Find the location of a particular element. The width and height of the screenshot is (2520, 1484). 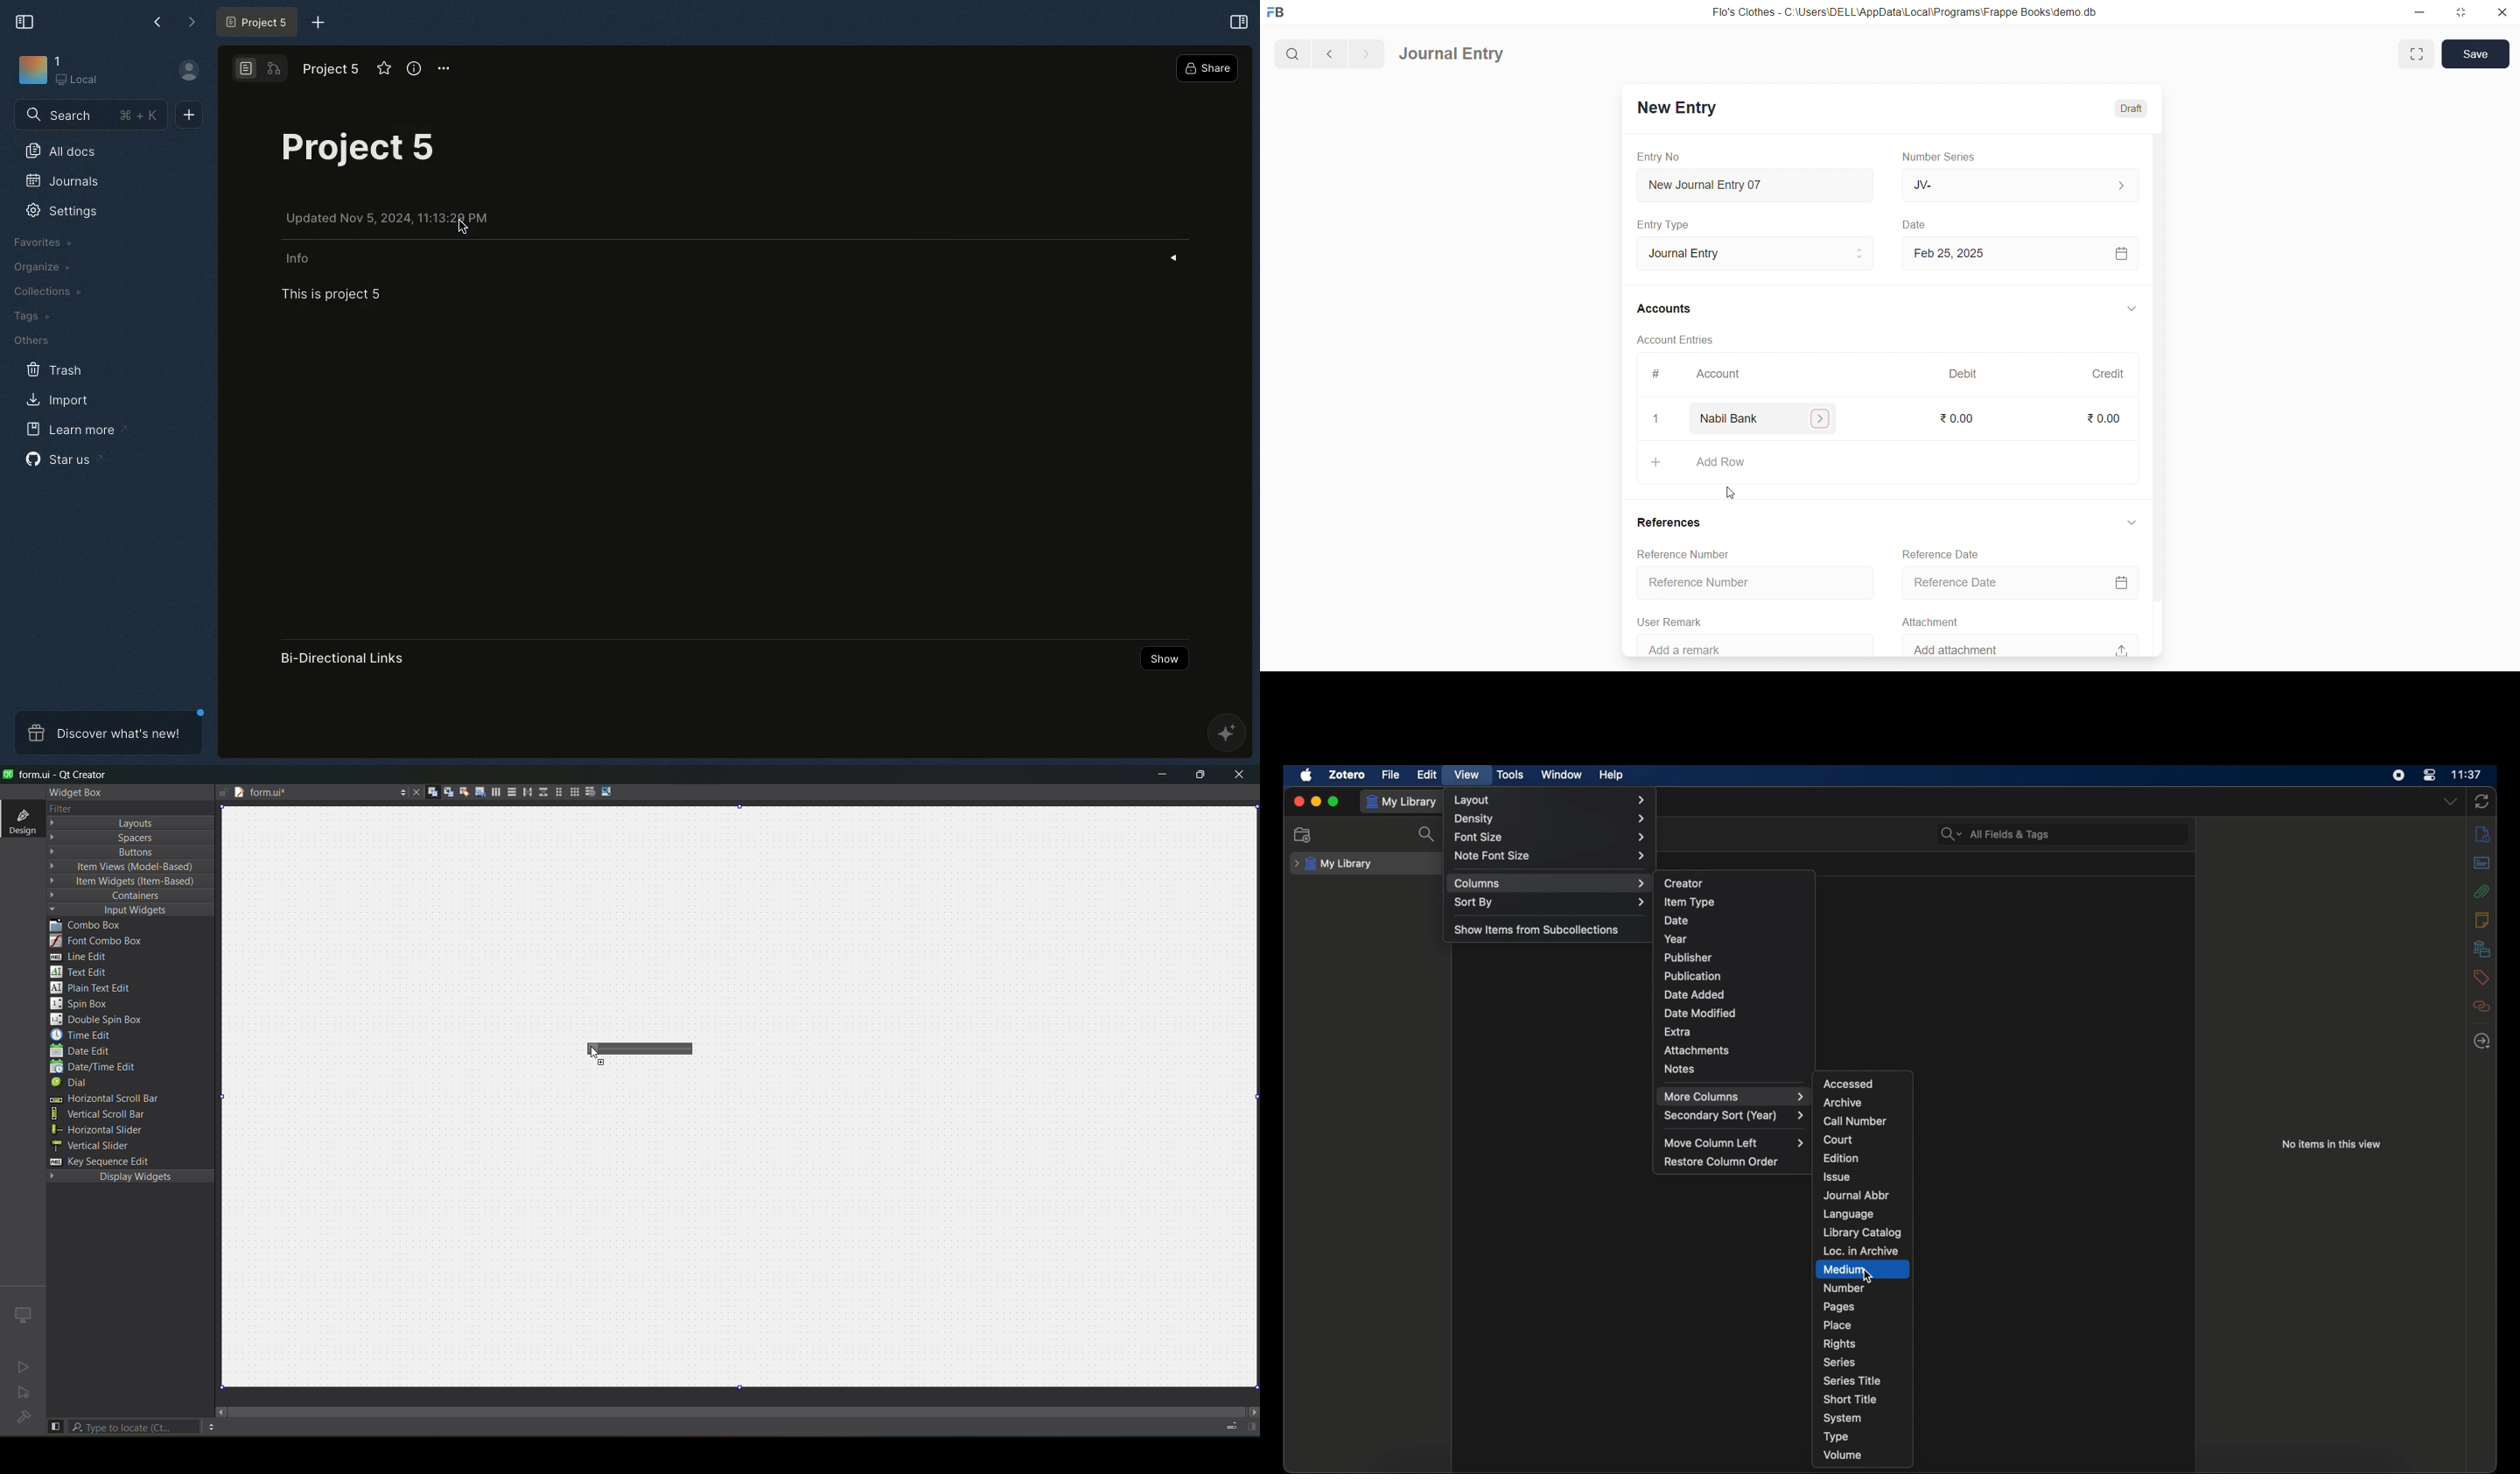

apple is located at coordinates (1307, 775).